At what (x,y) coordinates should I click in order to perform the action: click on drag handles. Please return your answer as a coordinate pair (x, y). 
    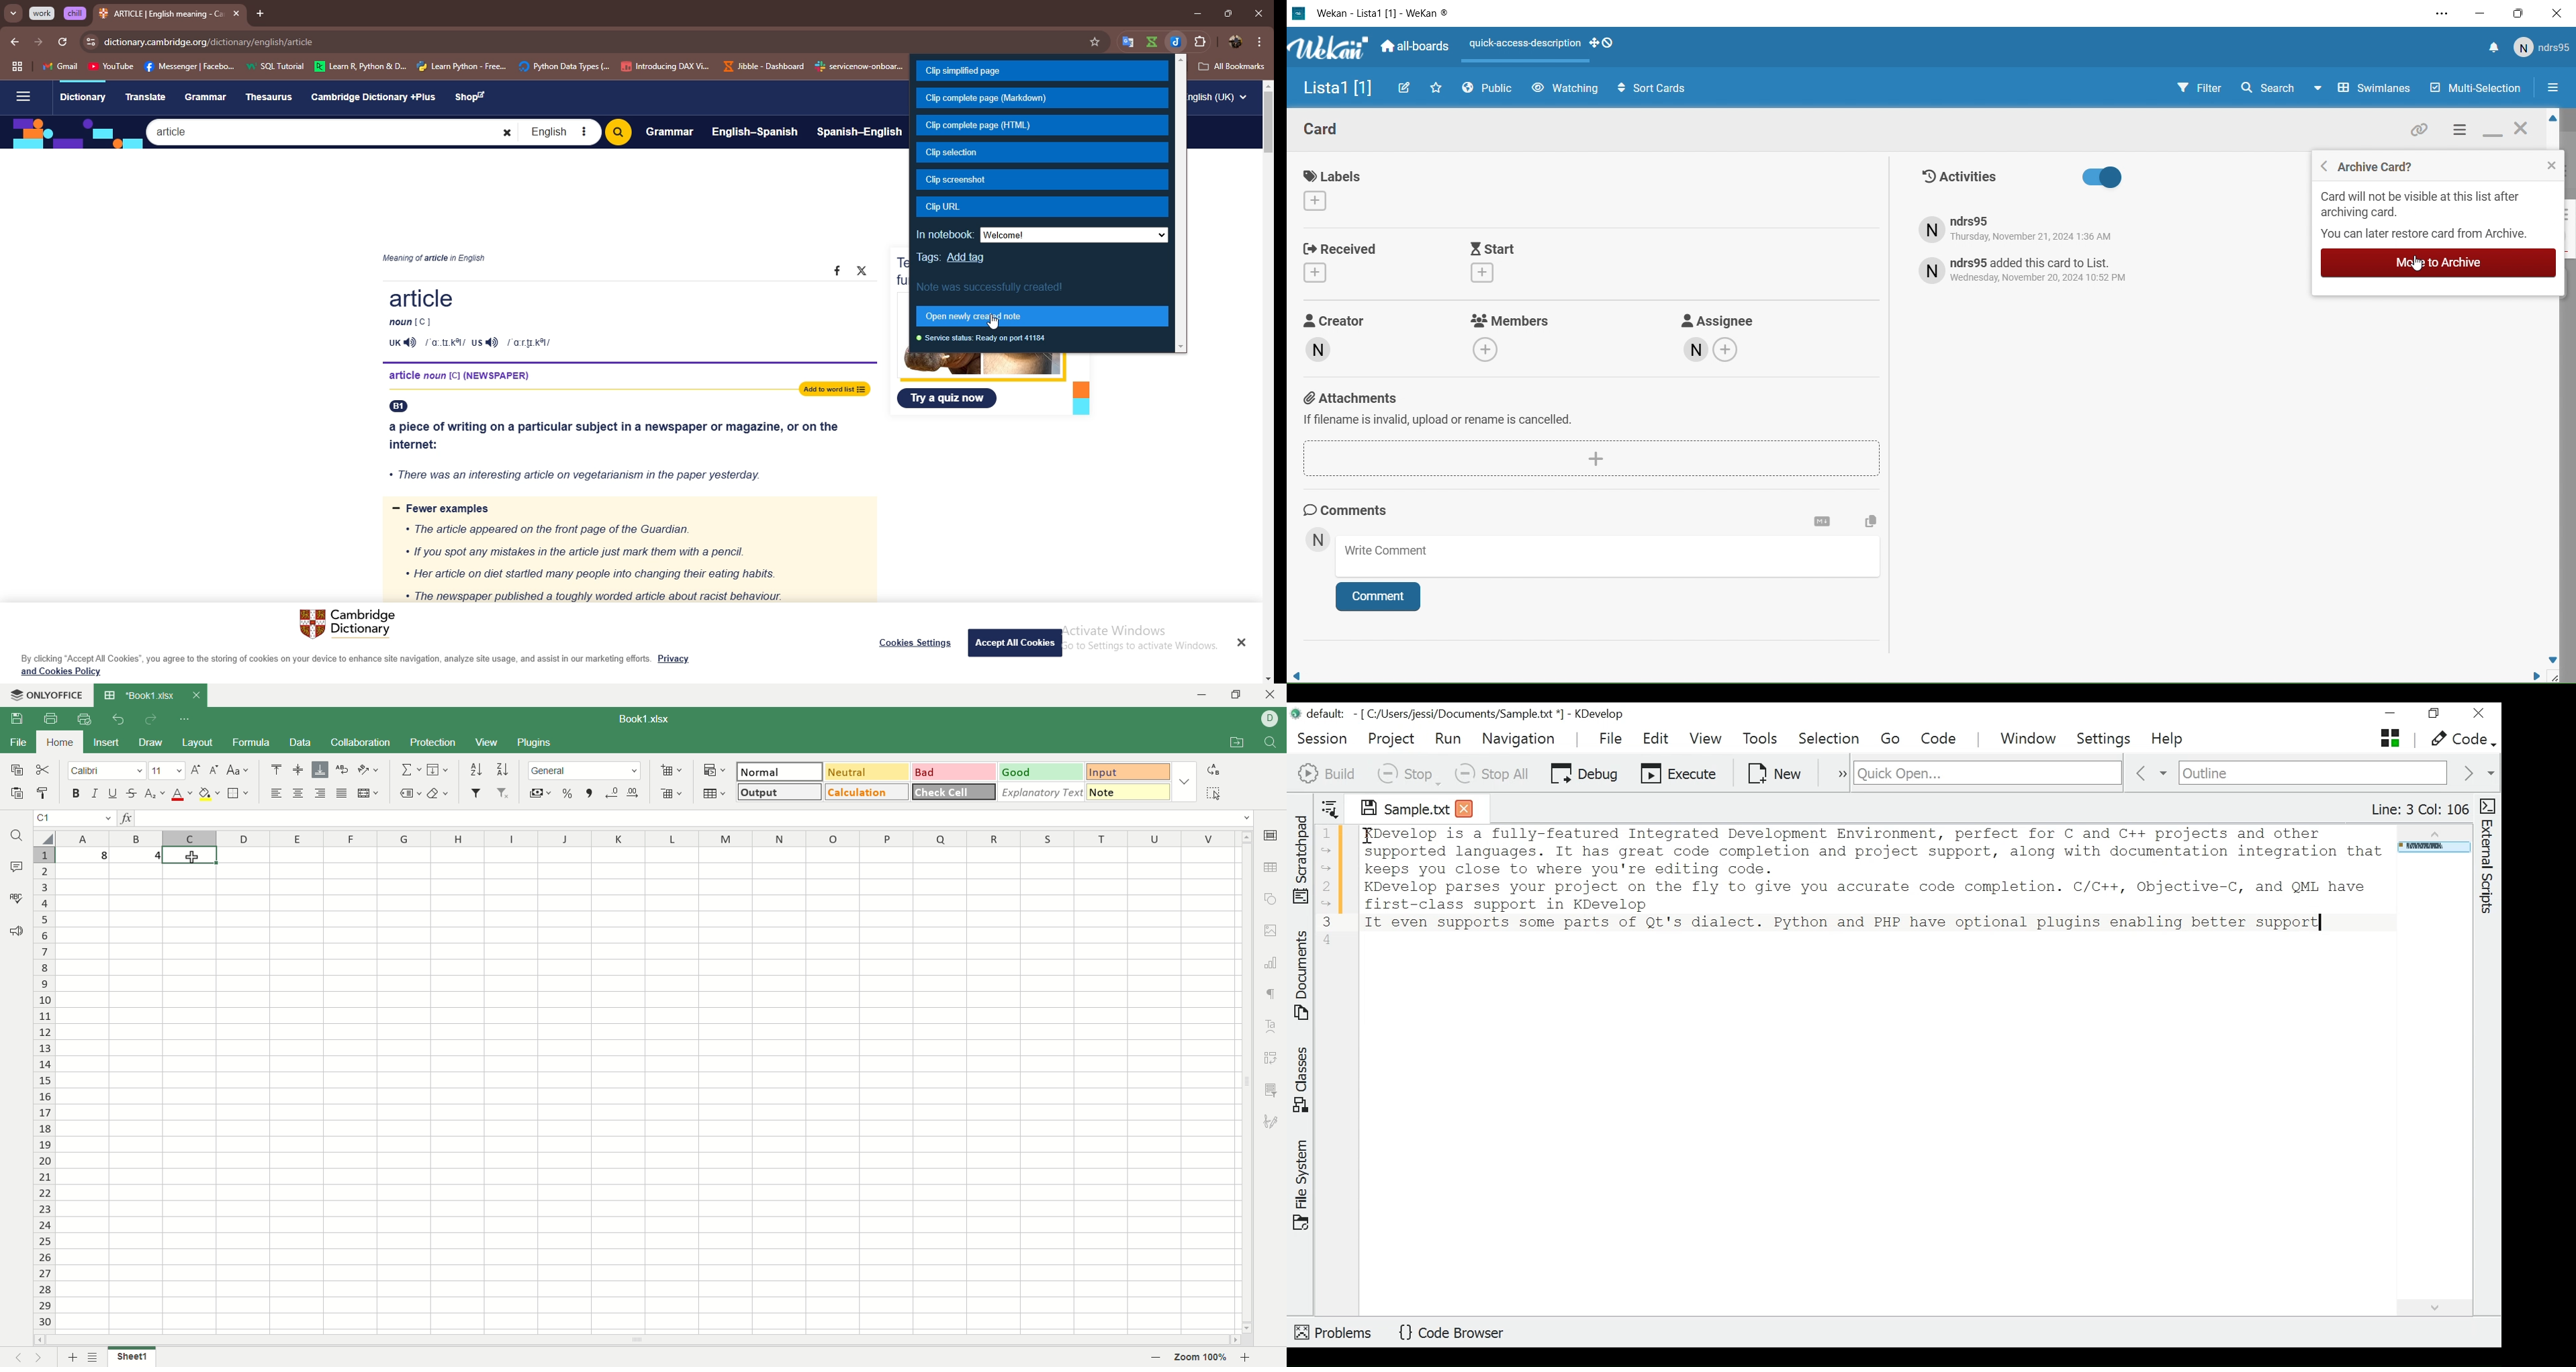
    Looking at the image, I should click on (1604, 42).